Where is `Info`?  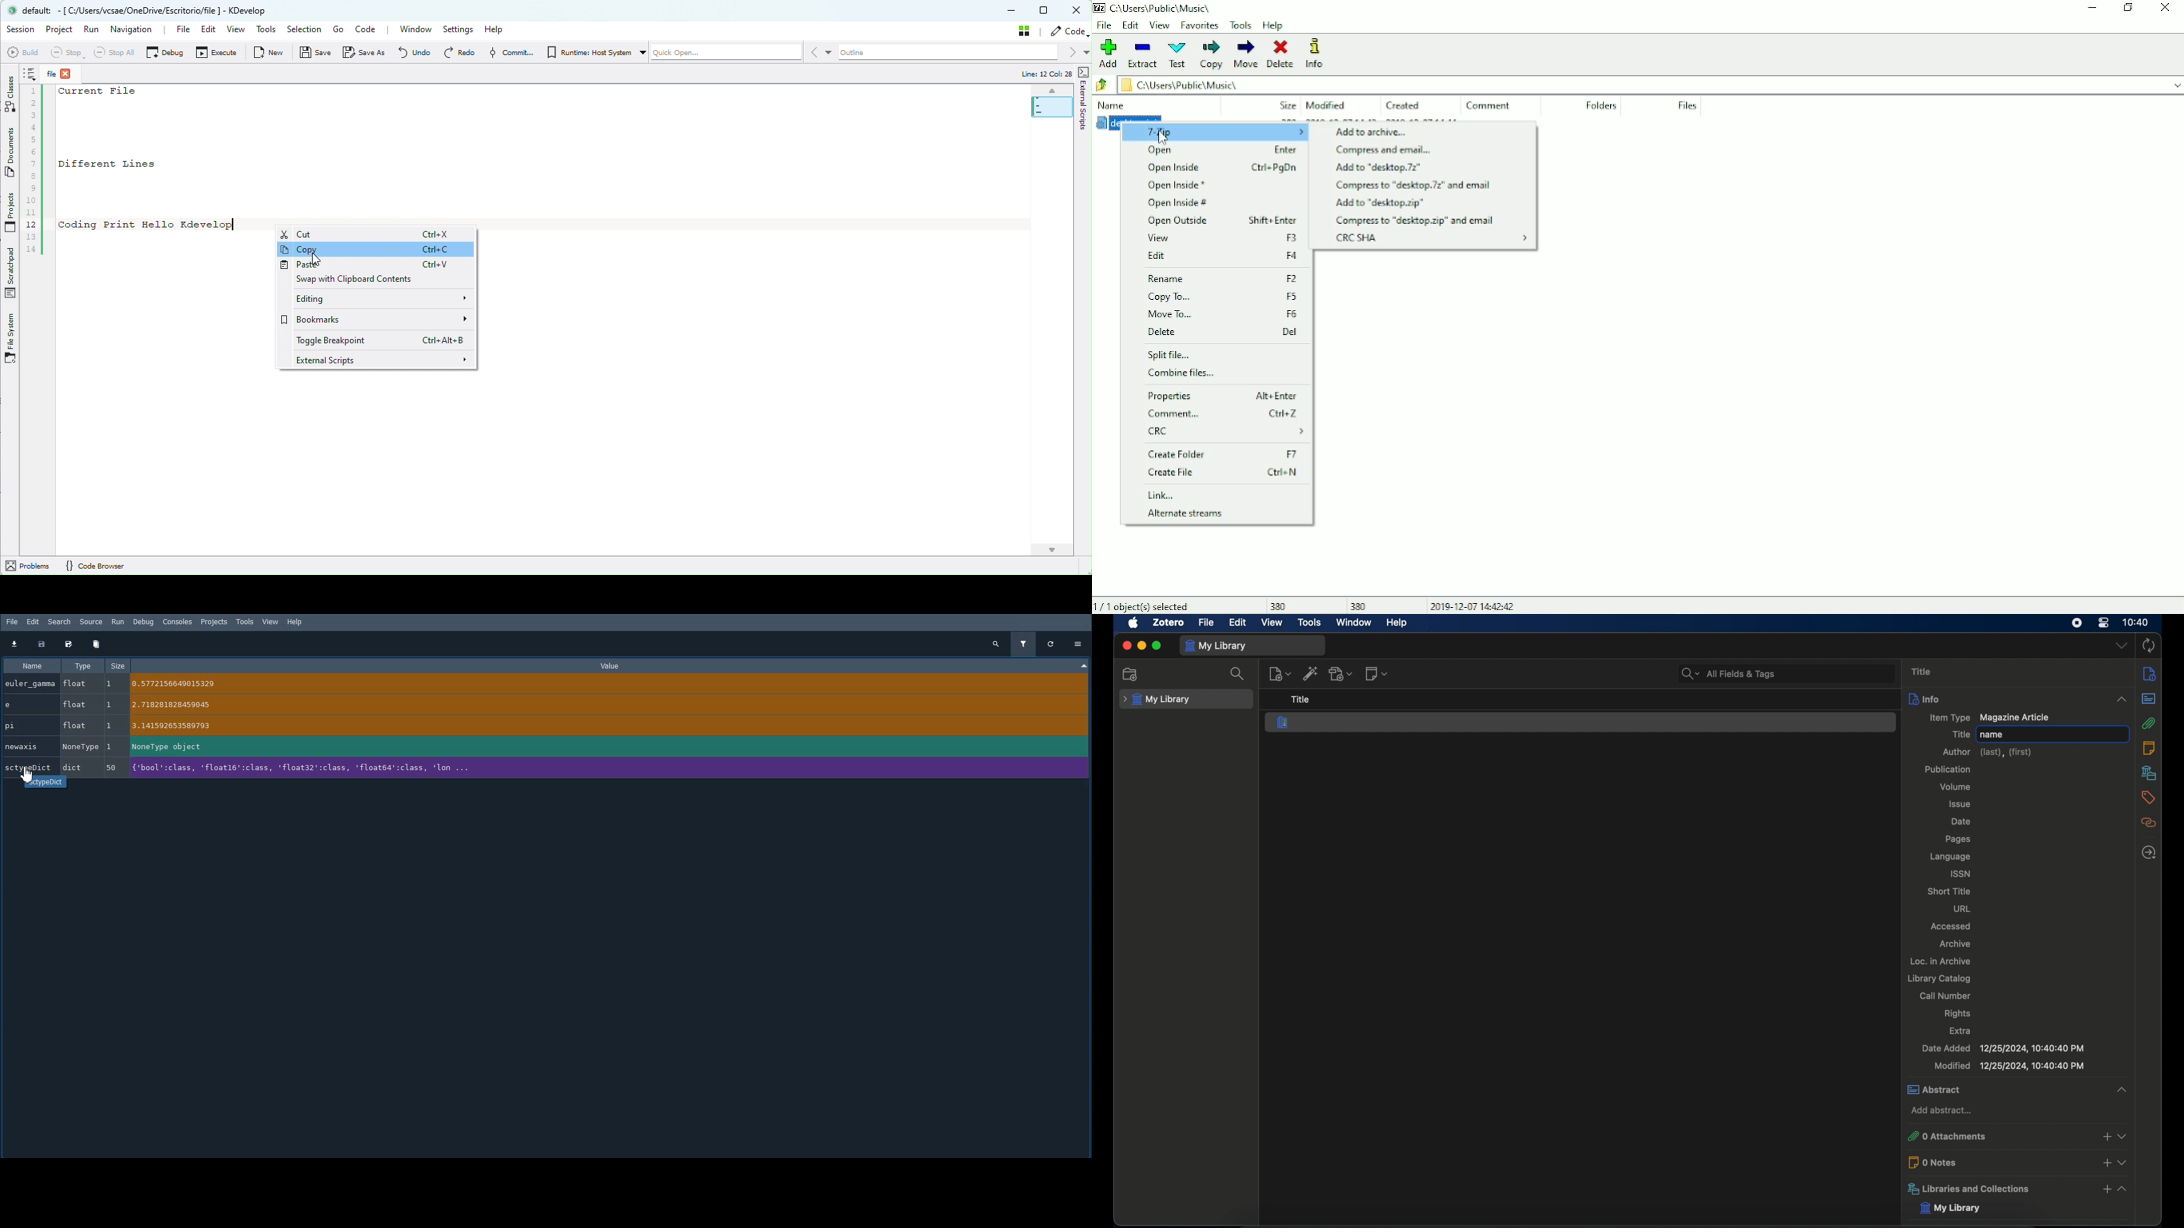 Info is located at coordinates (1315, 53).